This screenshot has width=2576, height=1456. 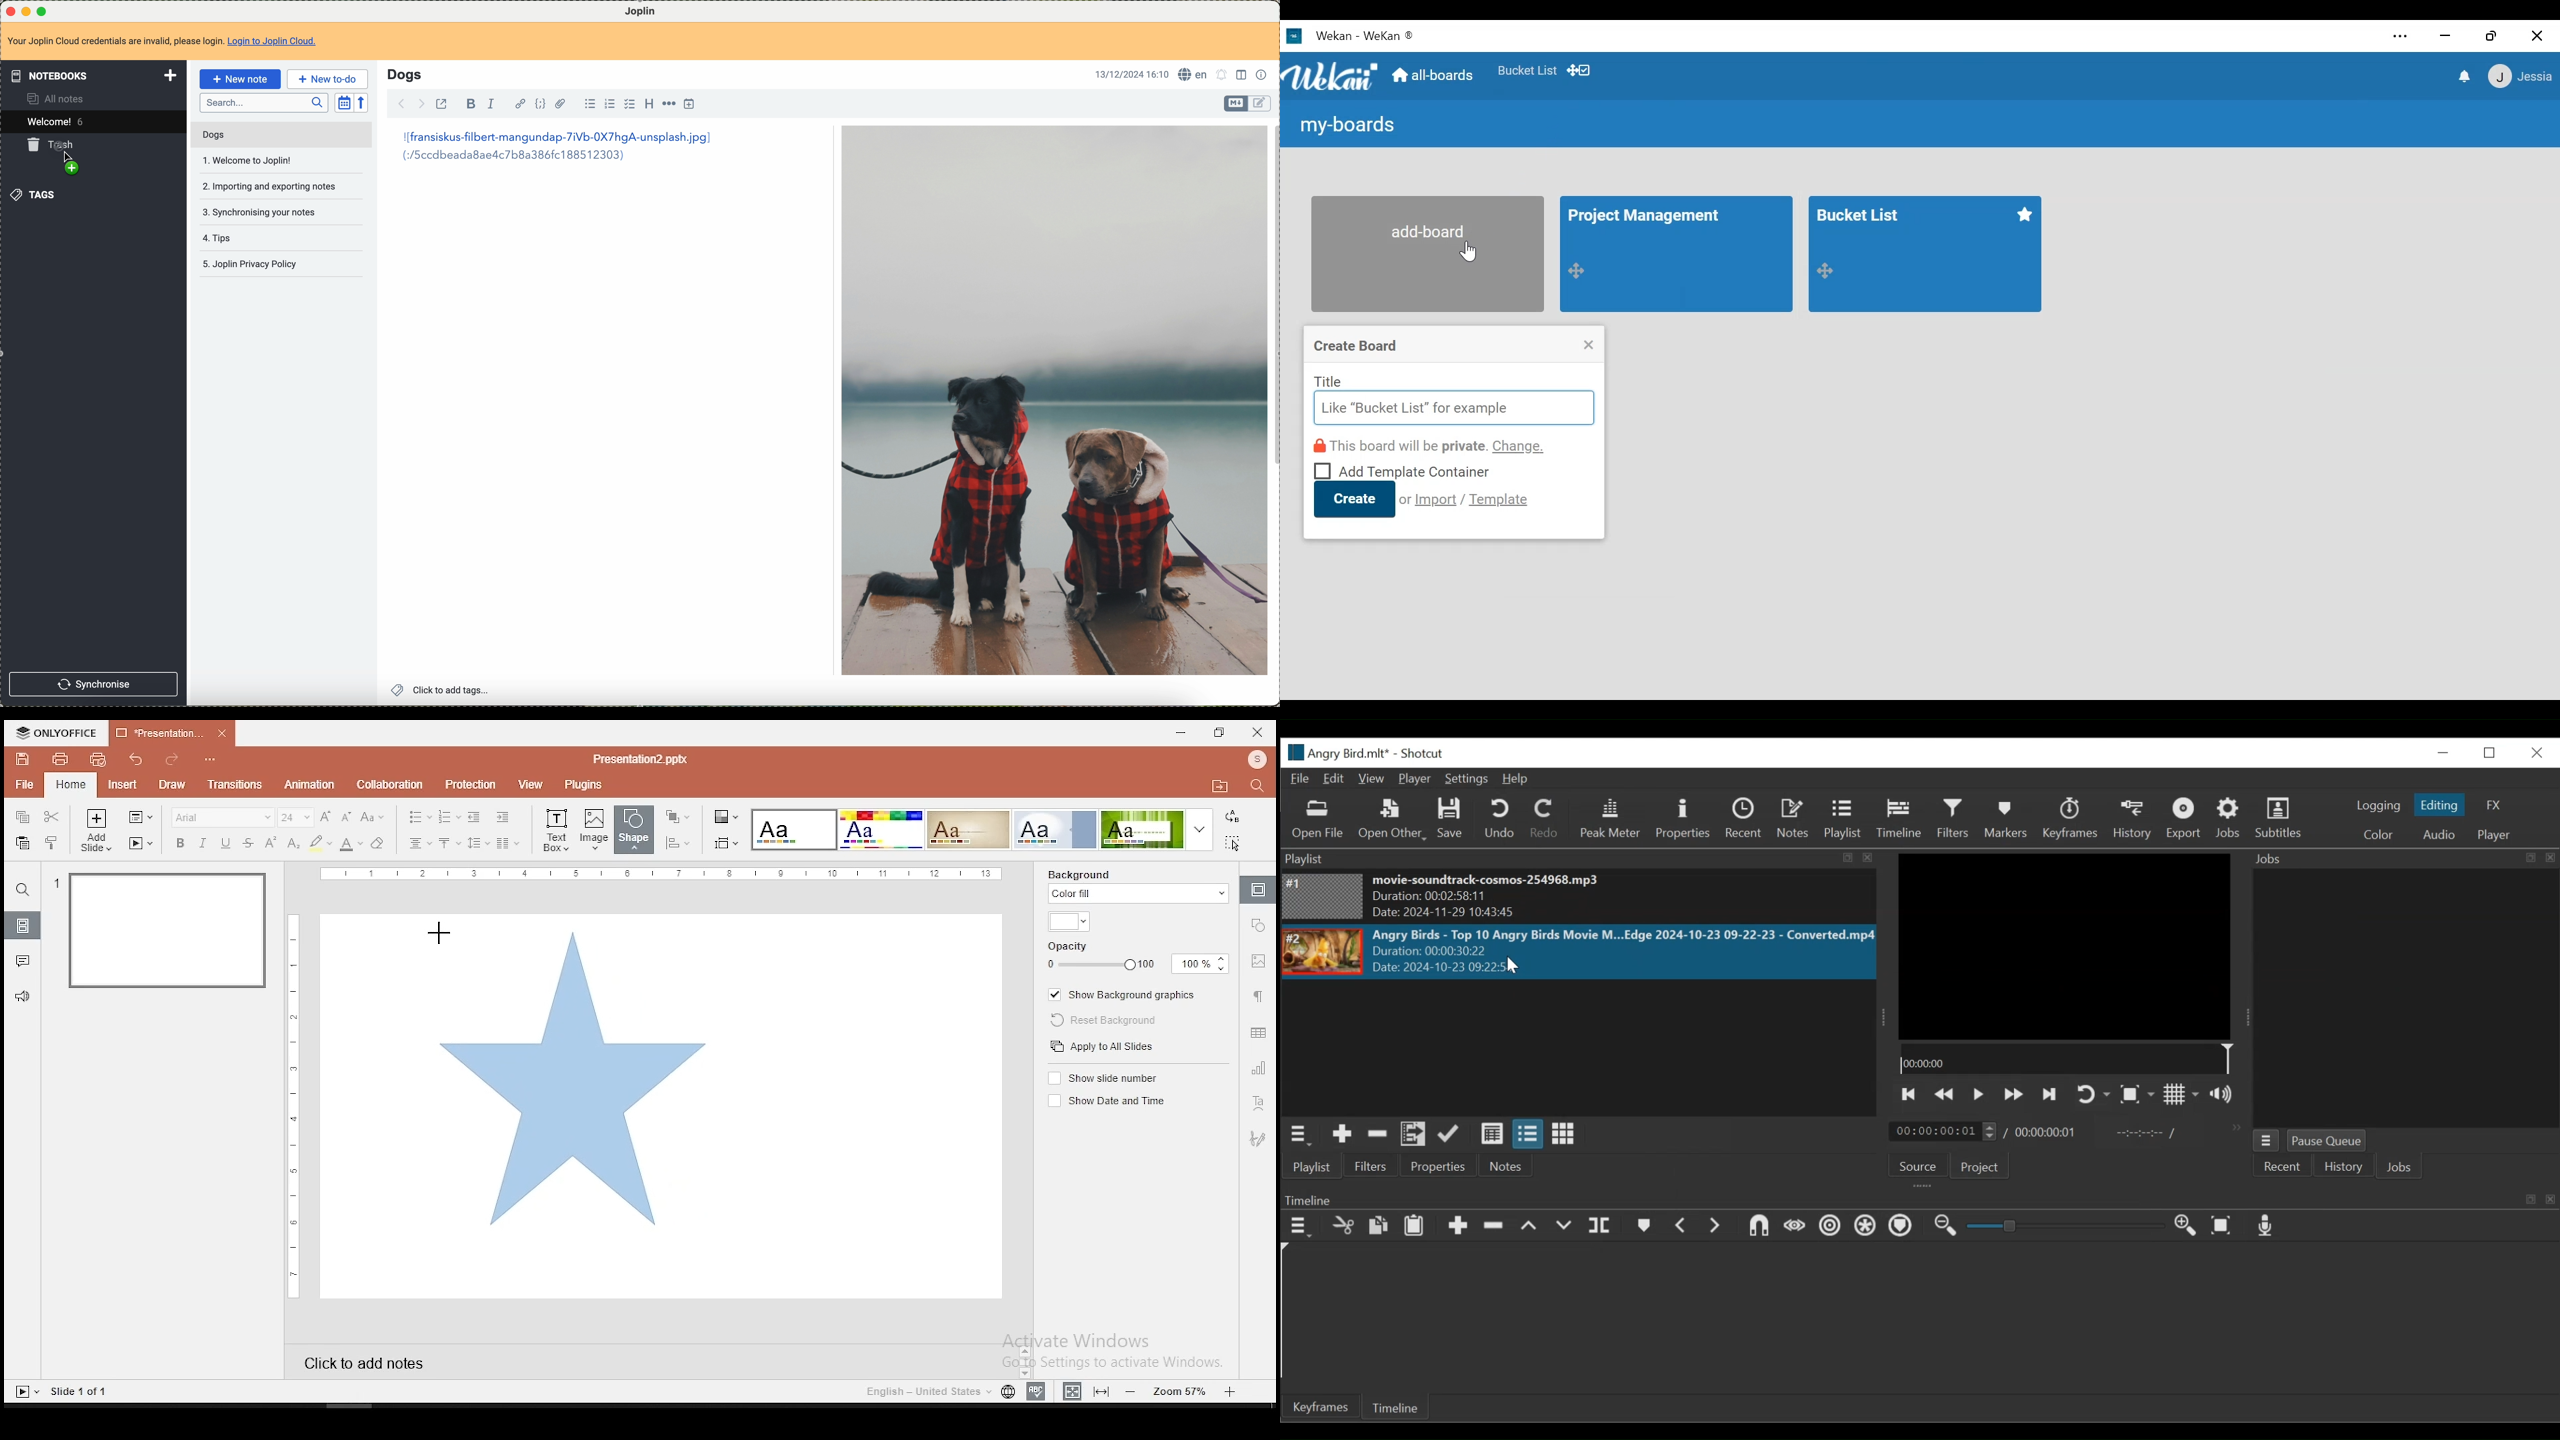 What do you see at coordinates (677, 843) in the screenshot?
I see `align shapes` at bounding box center [677, 843].